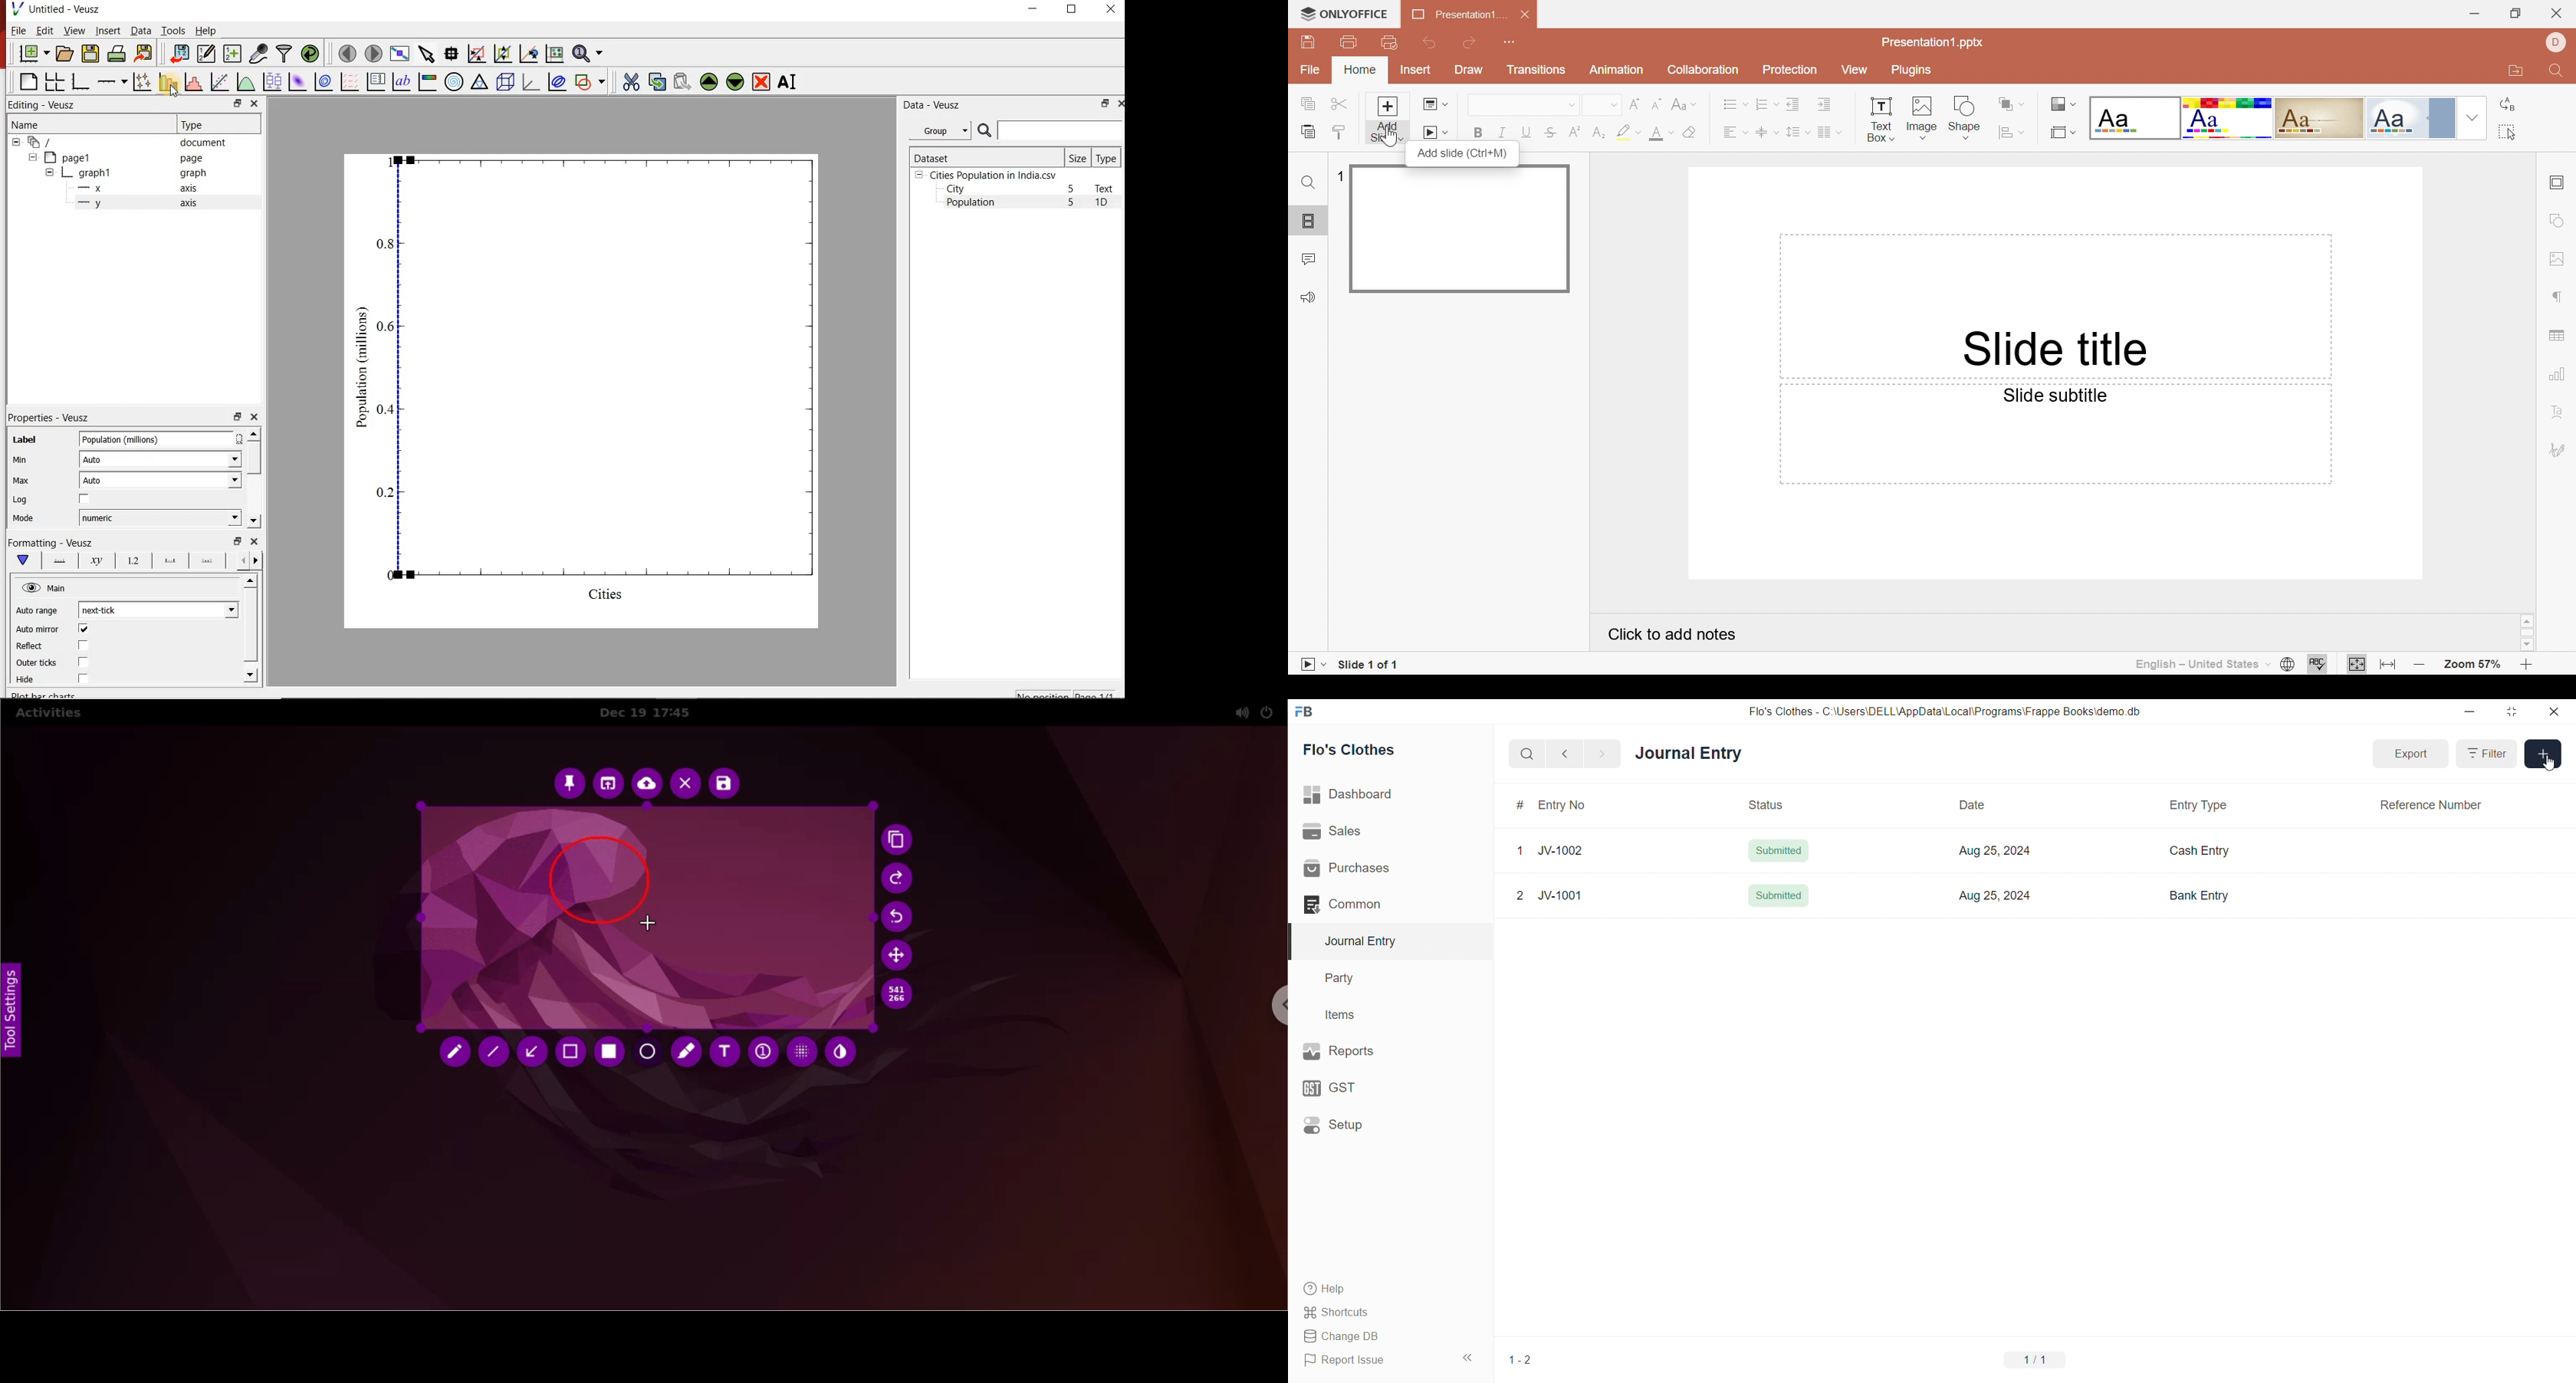  What do you see at coordinates (555, 53) in the screenshot?
I see `click to reset graph axes` at bounding box center [555, 53].